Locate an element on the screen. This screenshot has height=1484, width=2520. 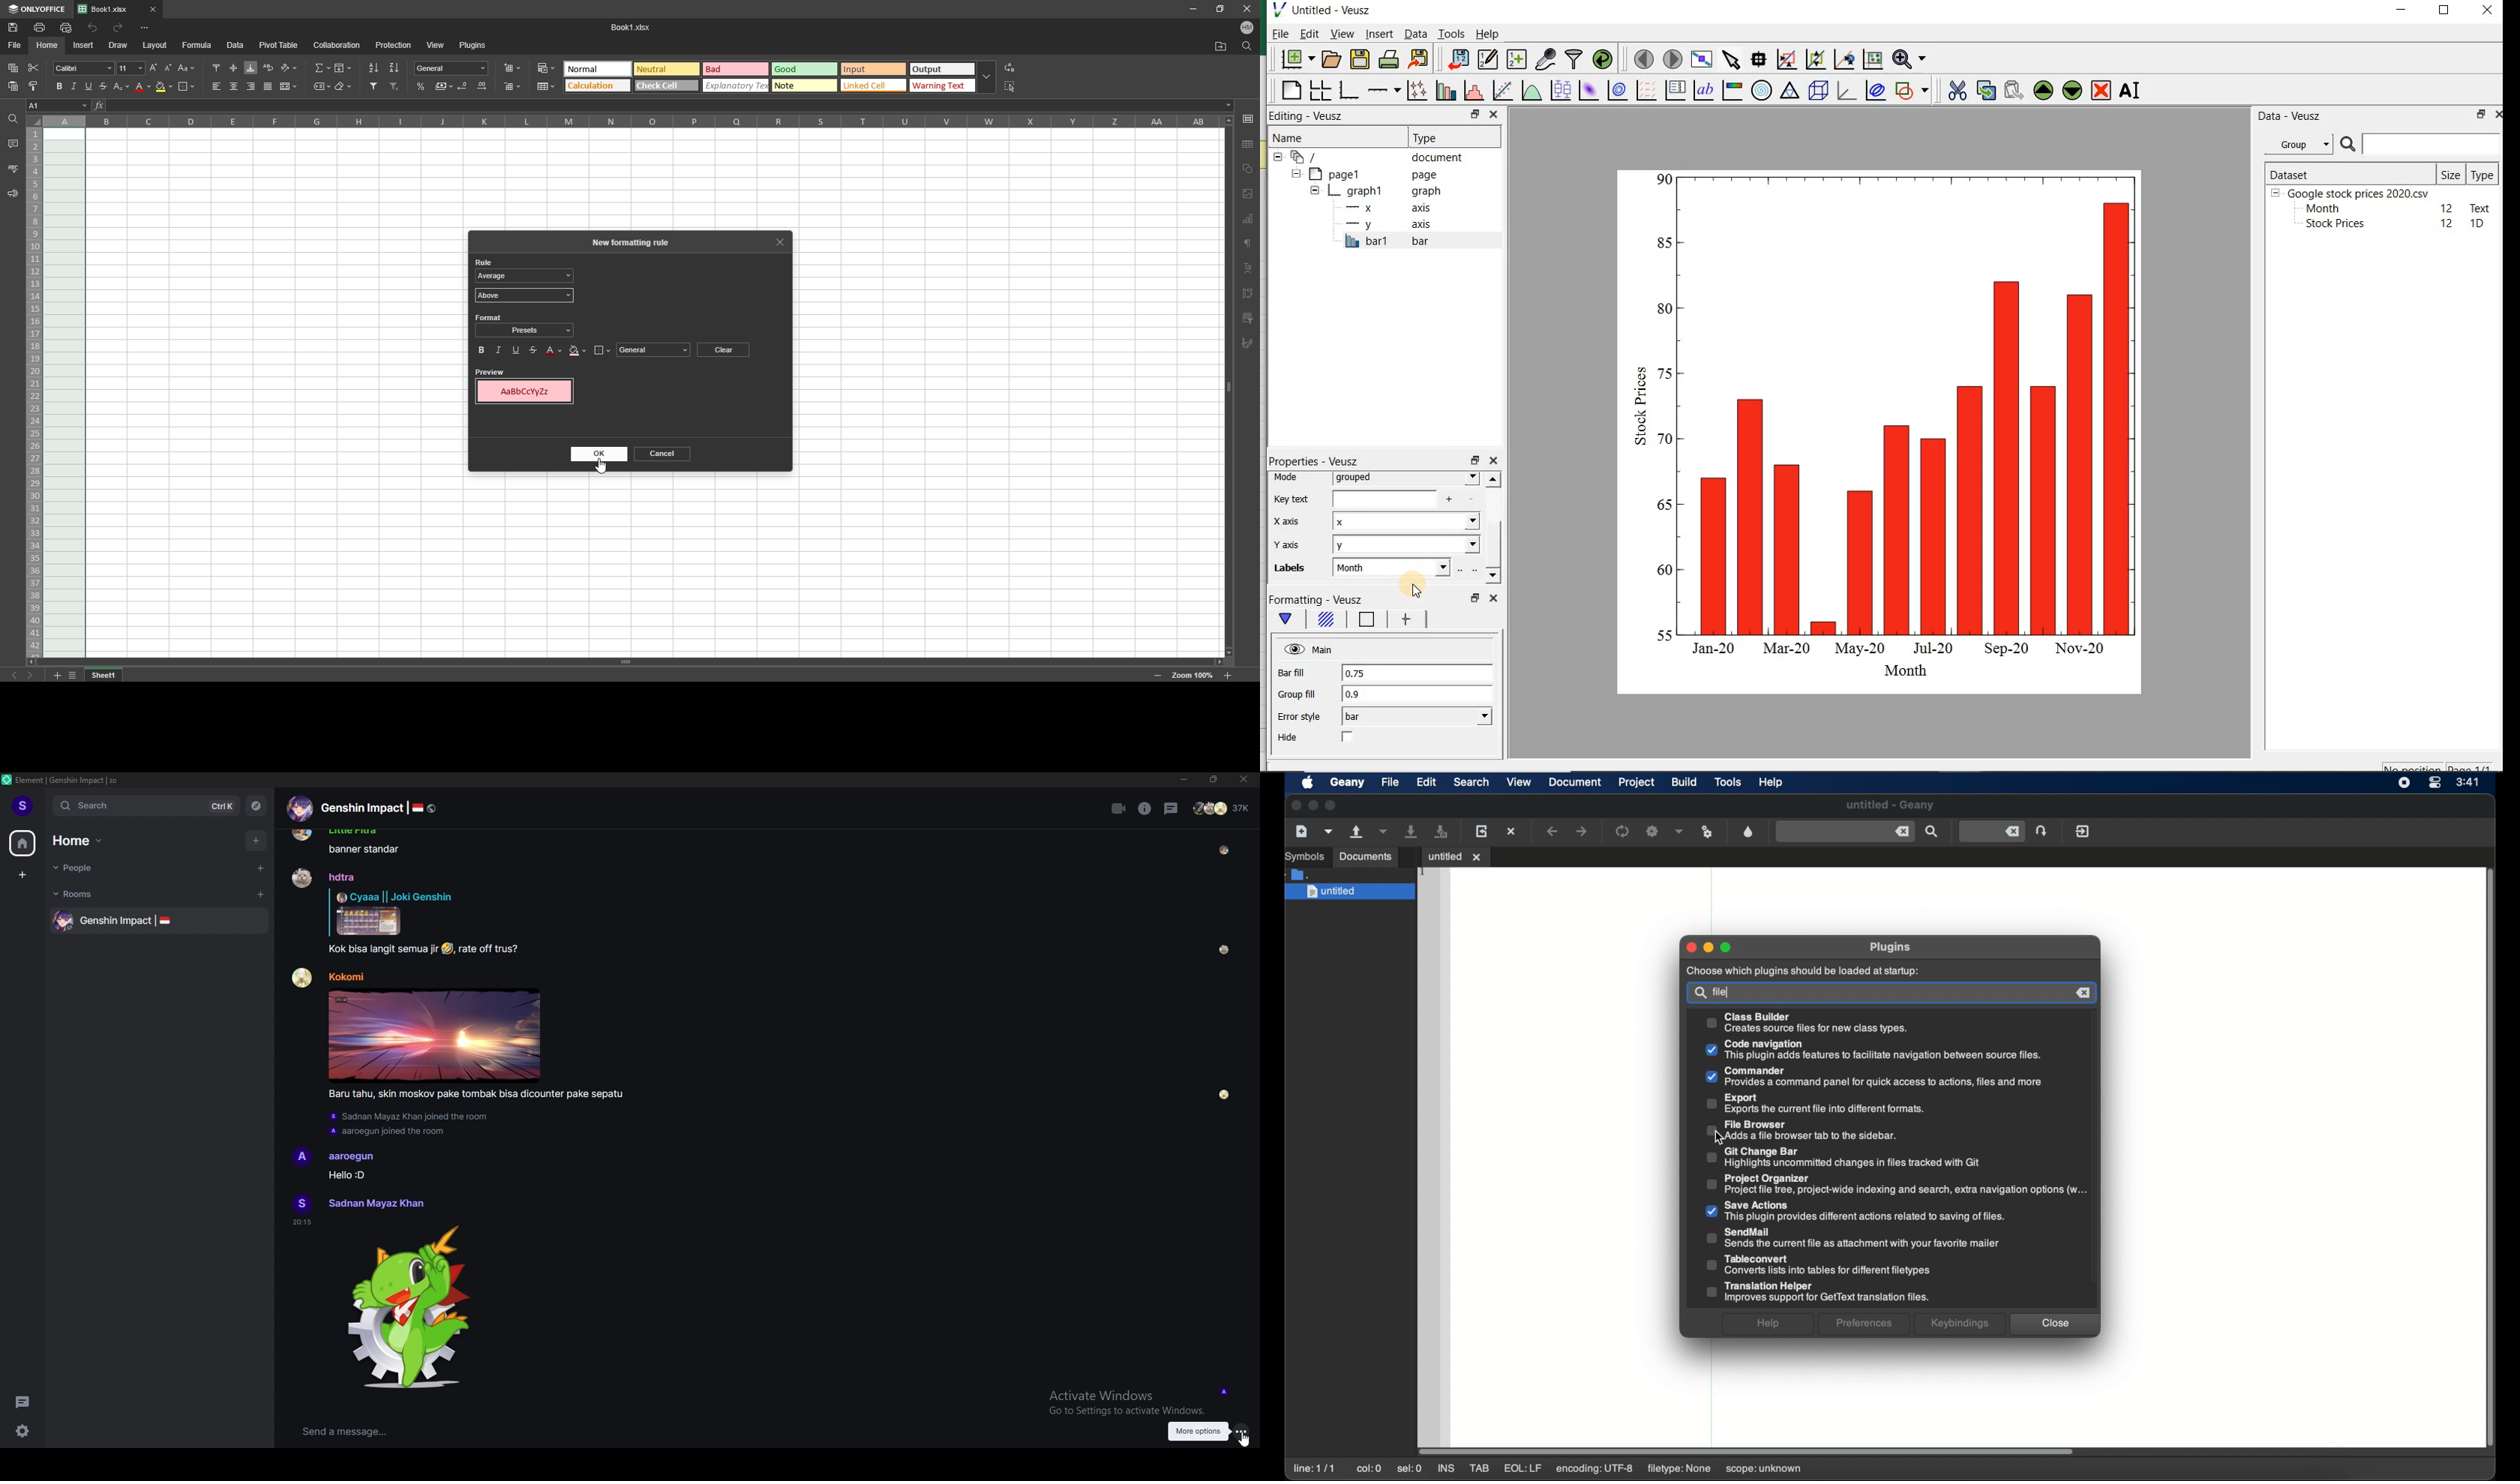
Main is located at coordinates (1310, 649).